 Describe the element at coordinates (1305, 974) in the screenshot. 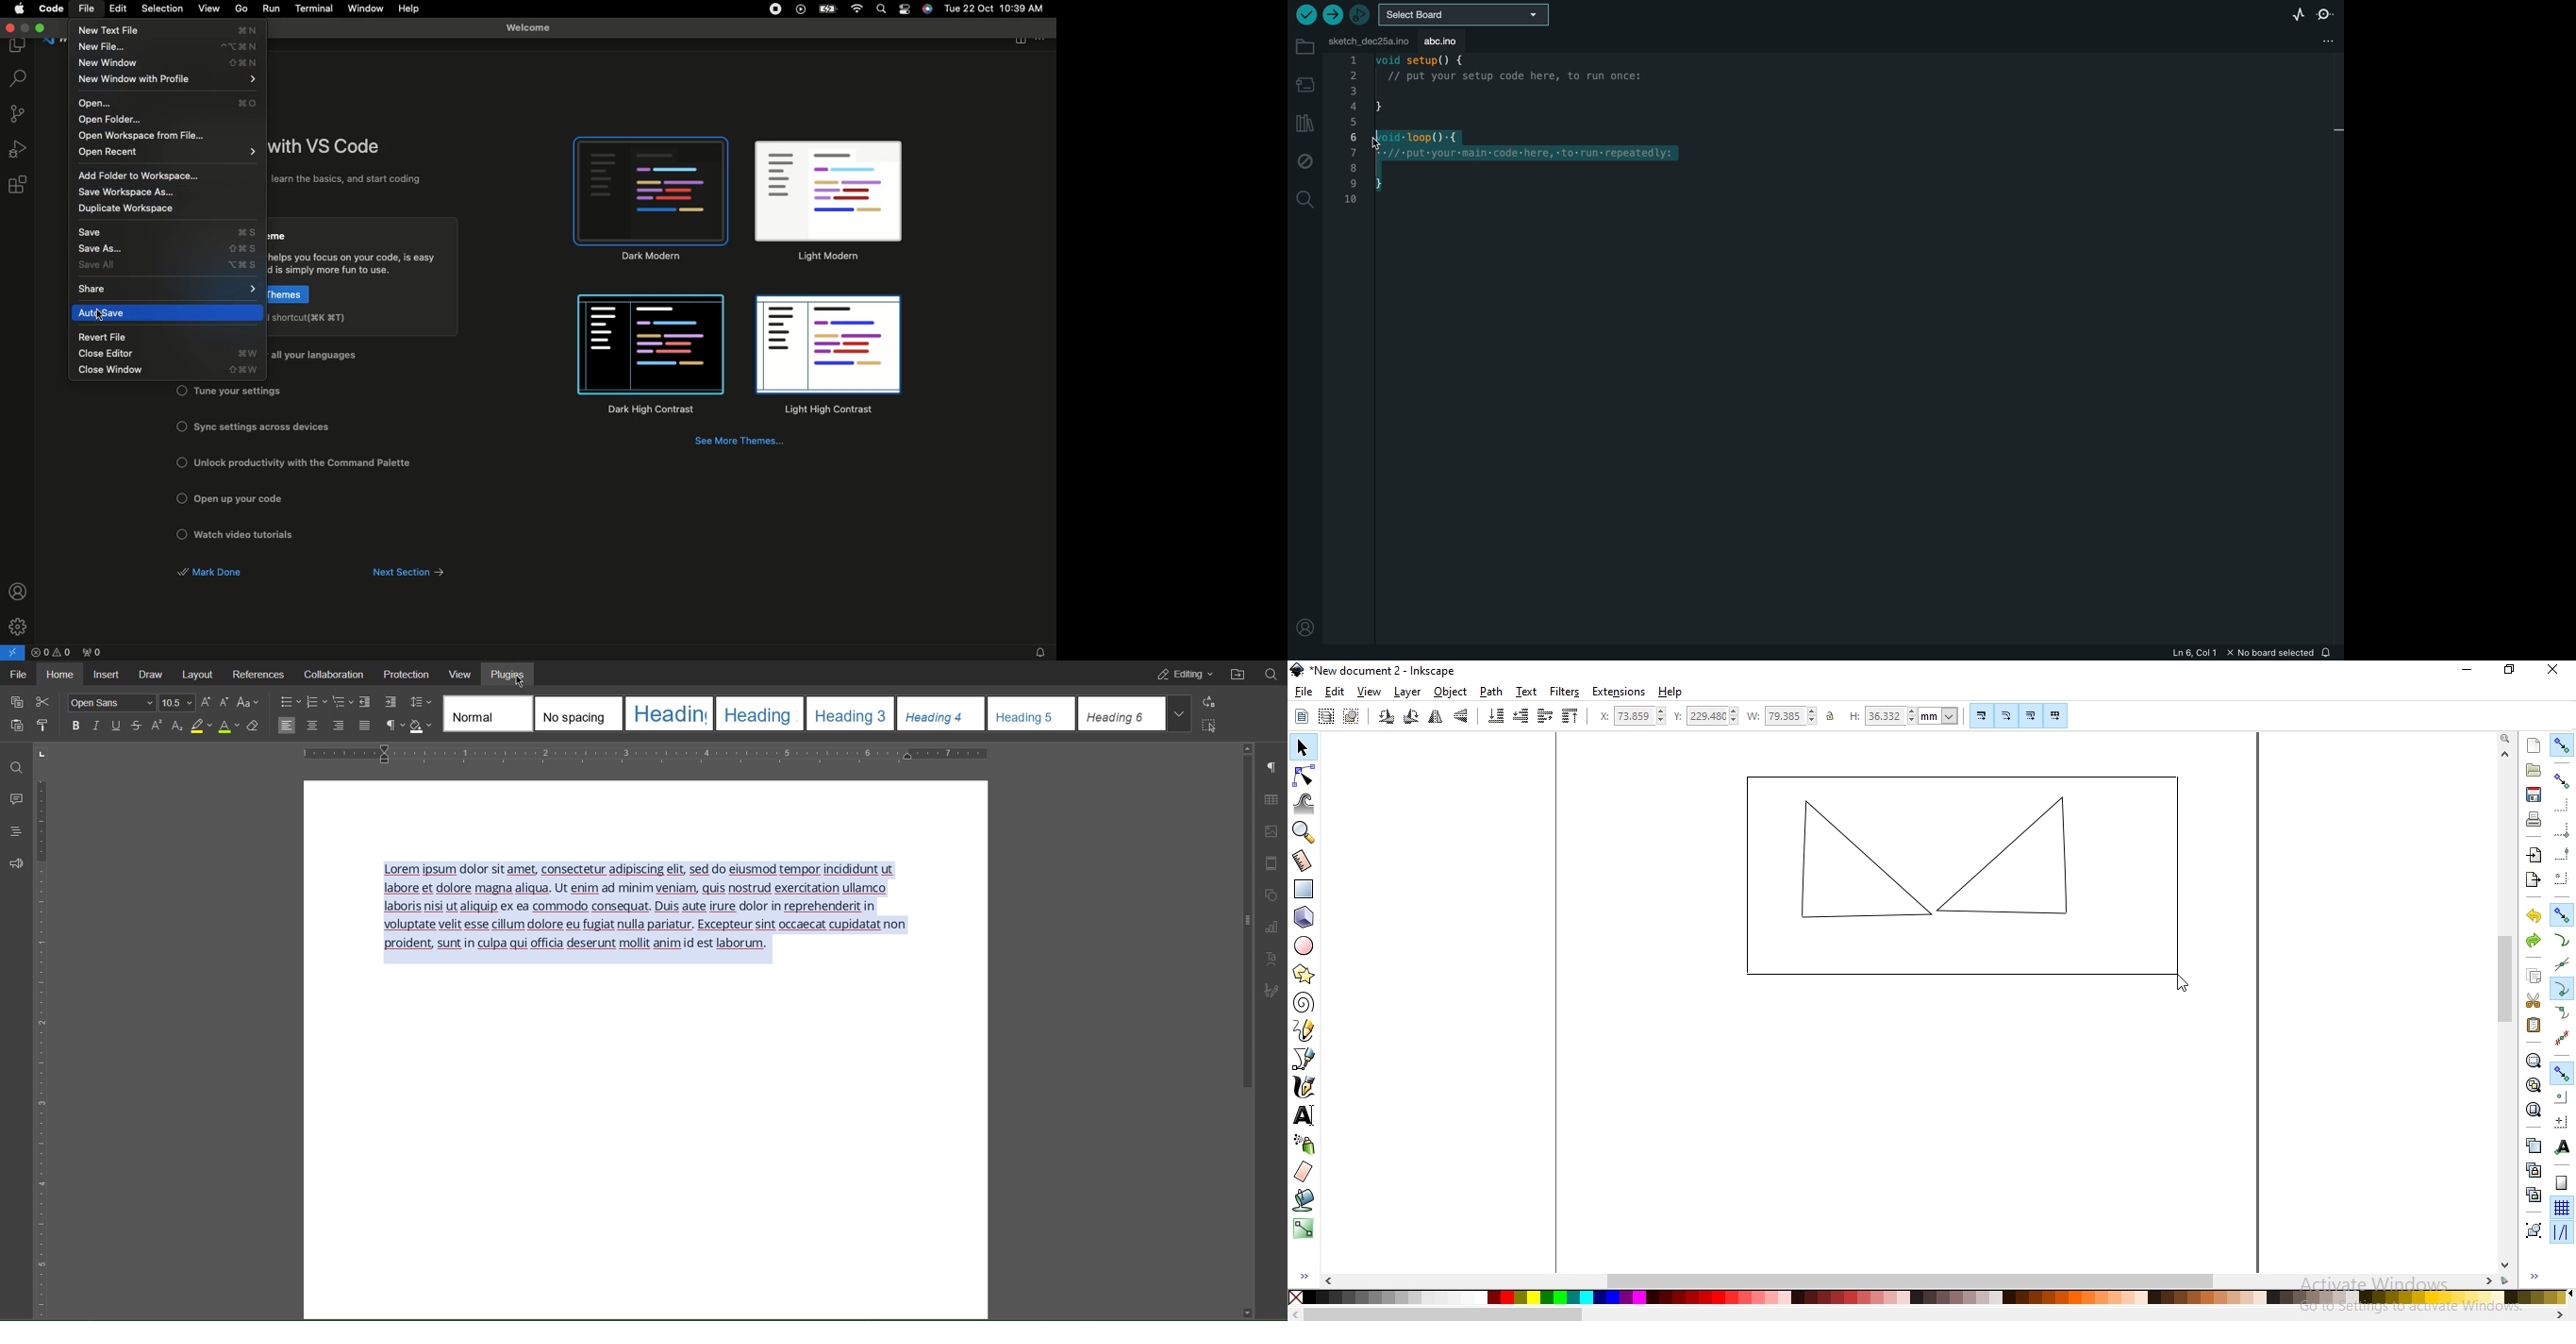

I see `create stars and polygons` at that location.